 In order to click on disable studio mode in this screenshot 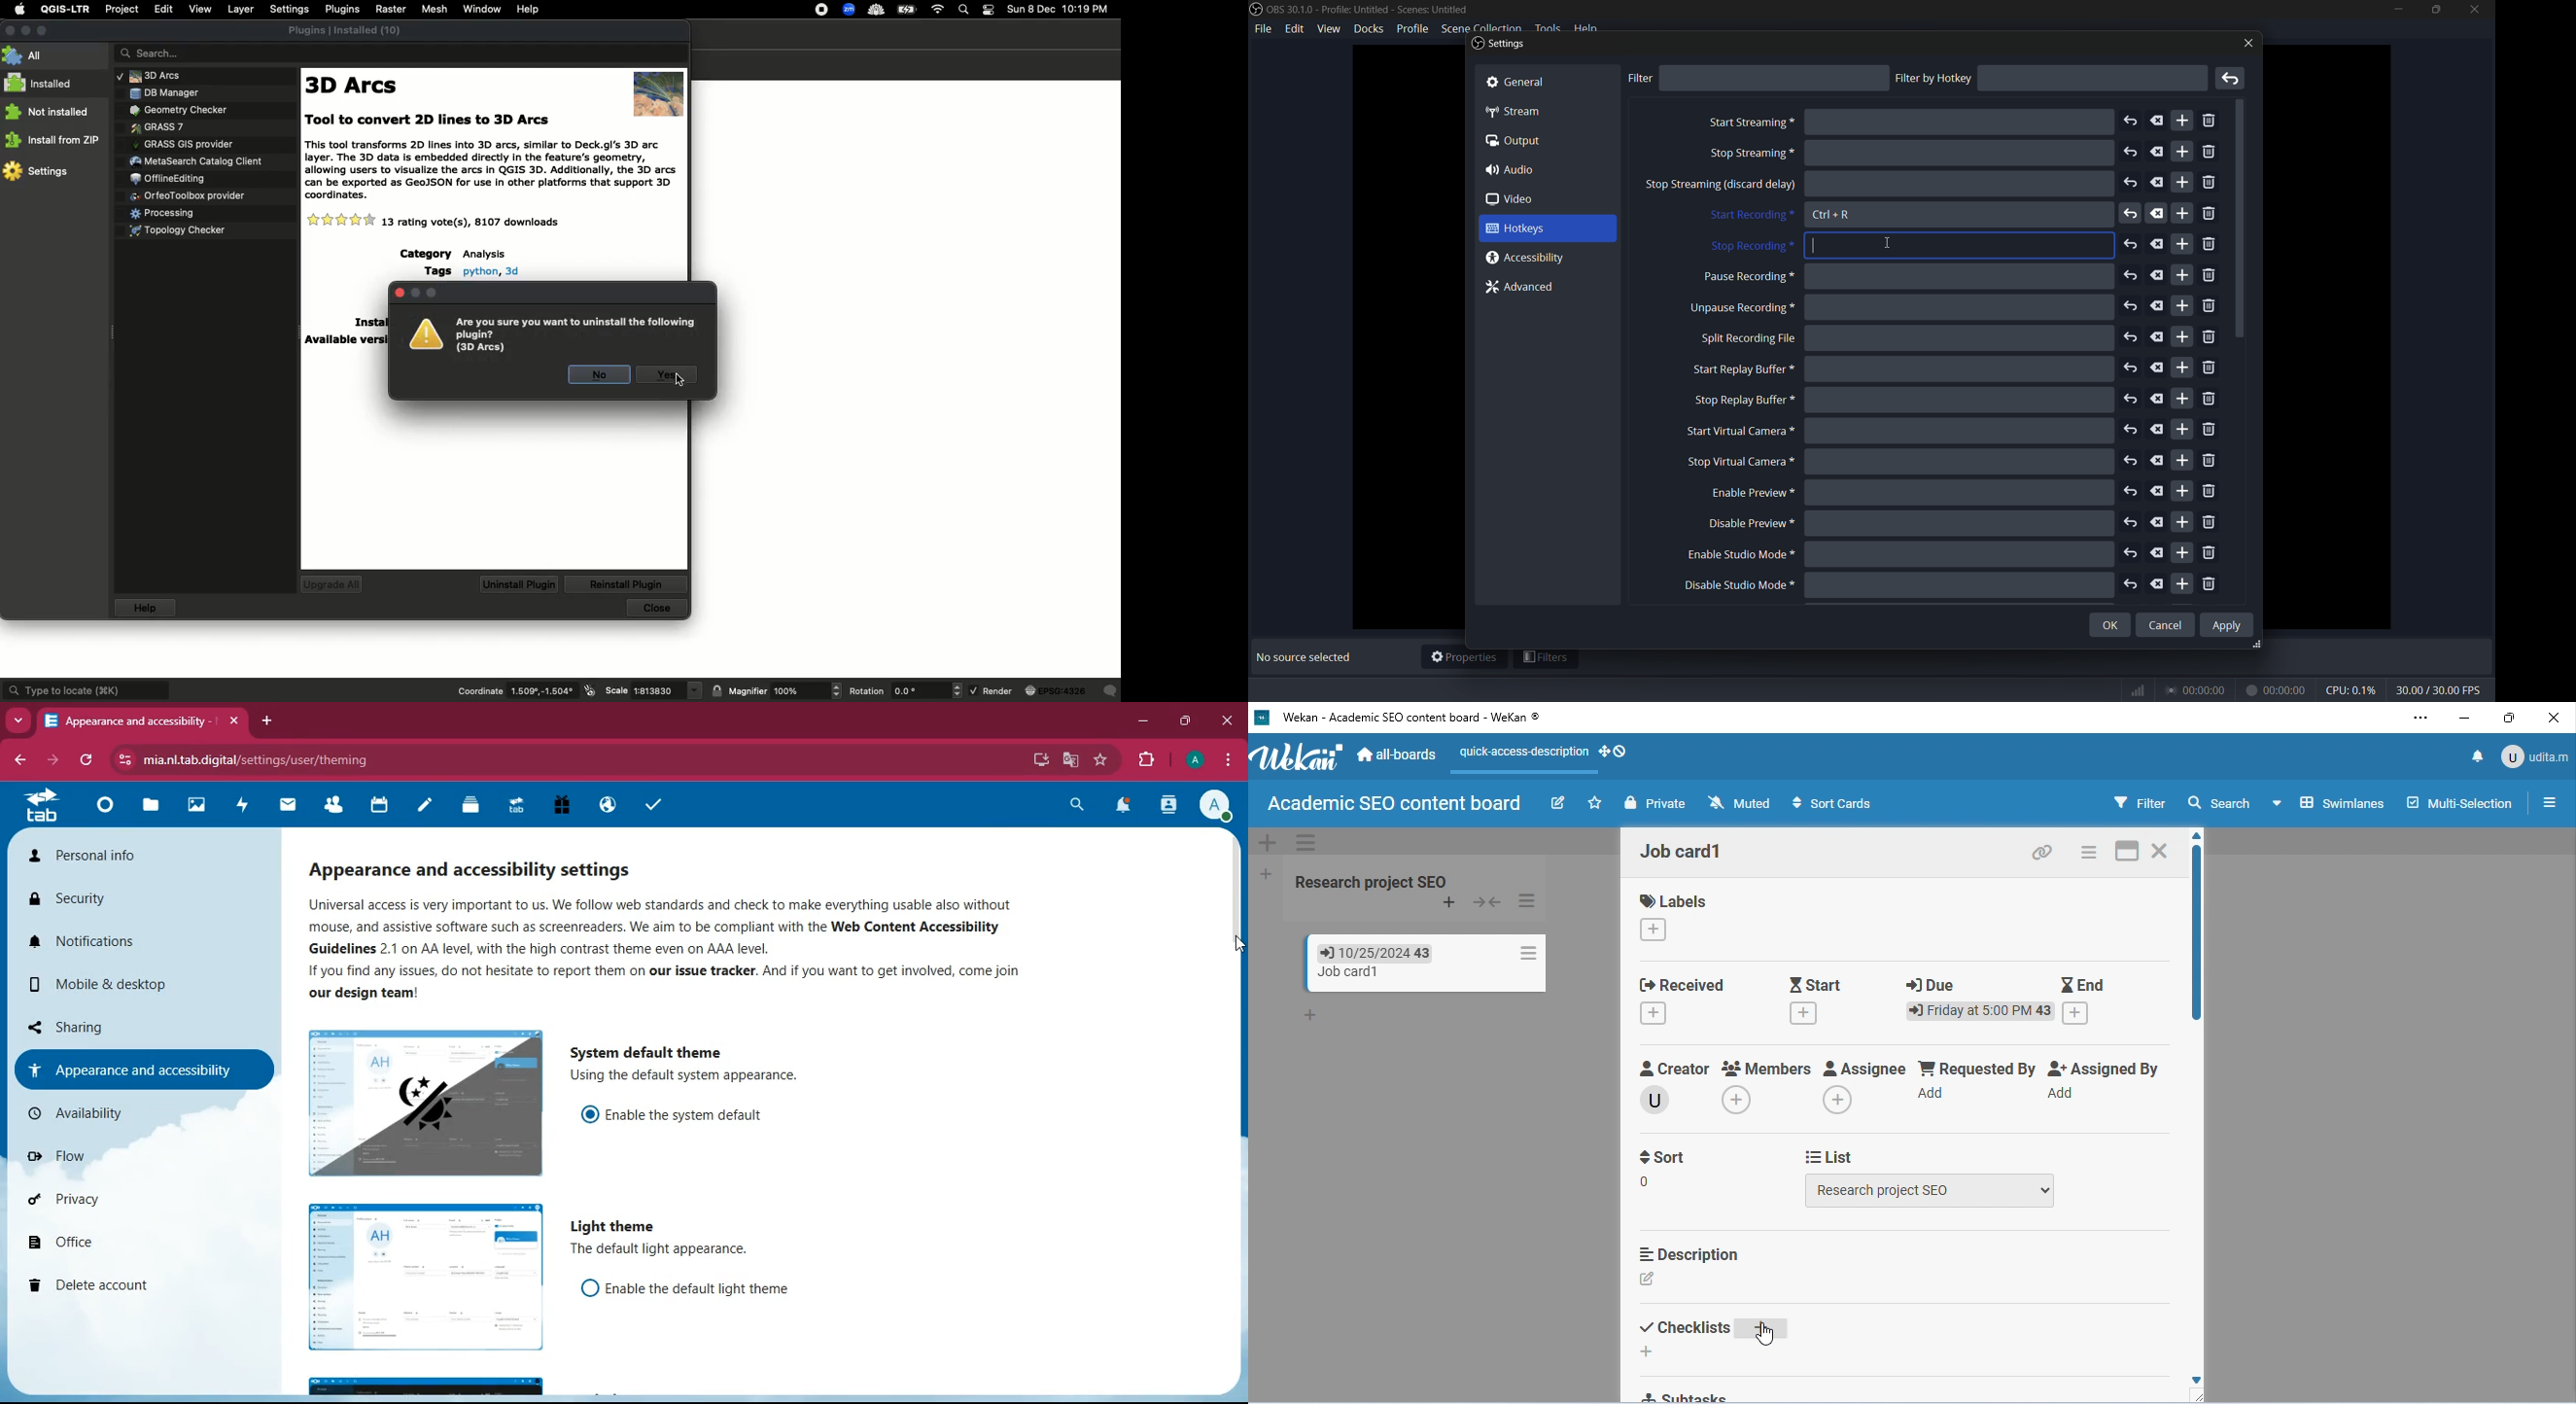, I will do `click(1737, 586)`.